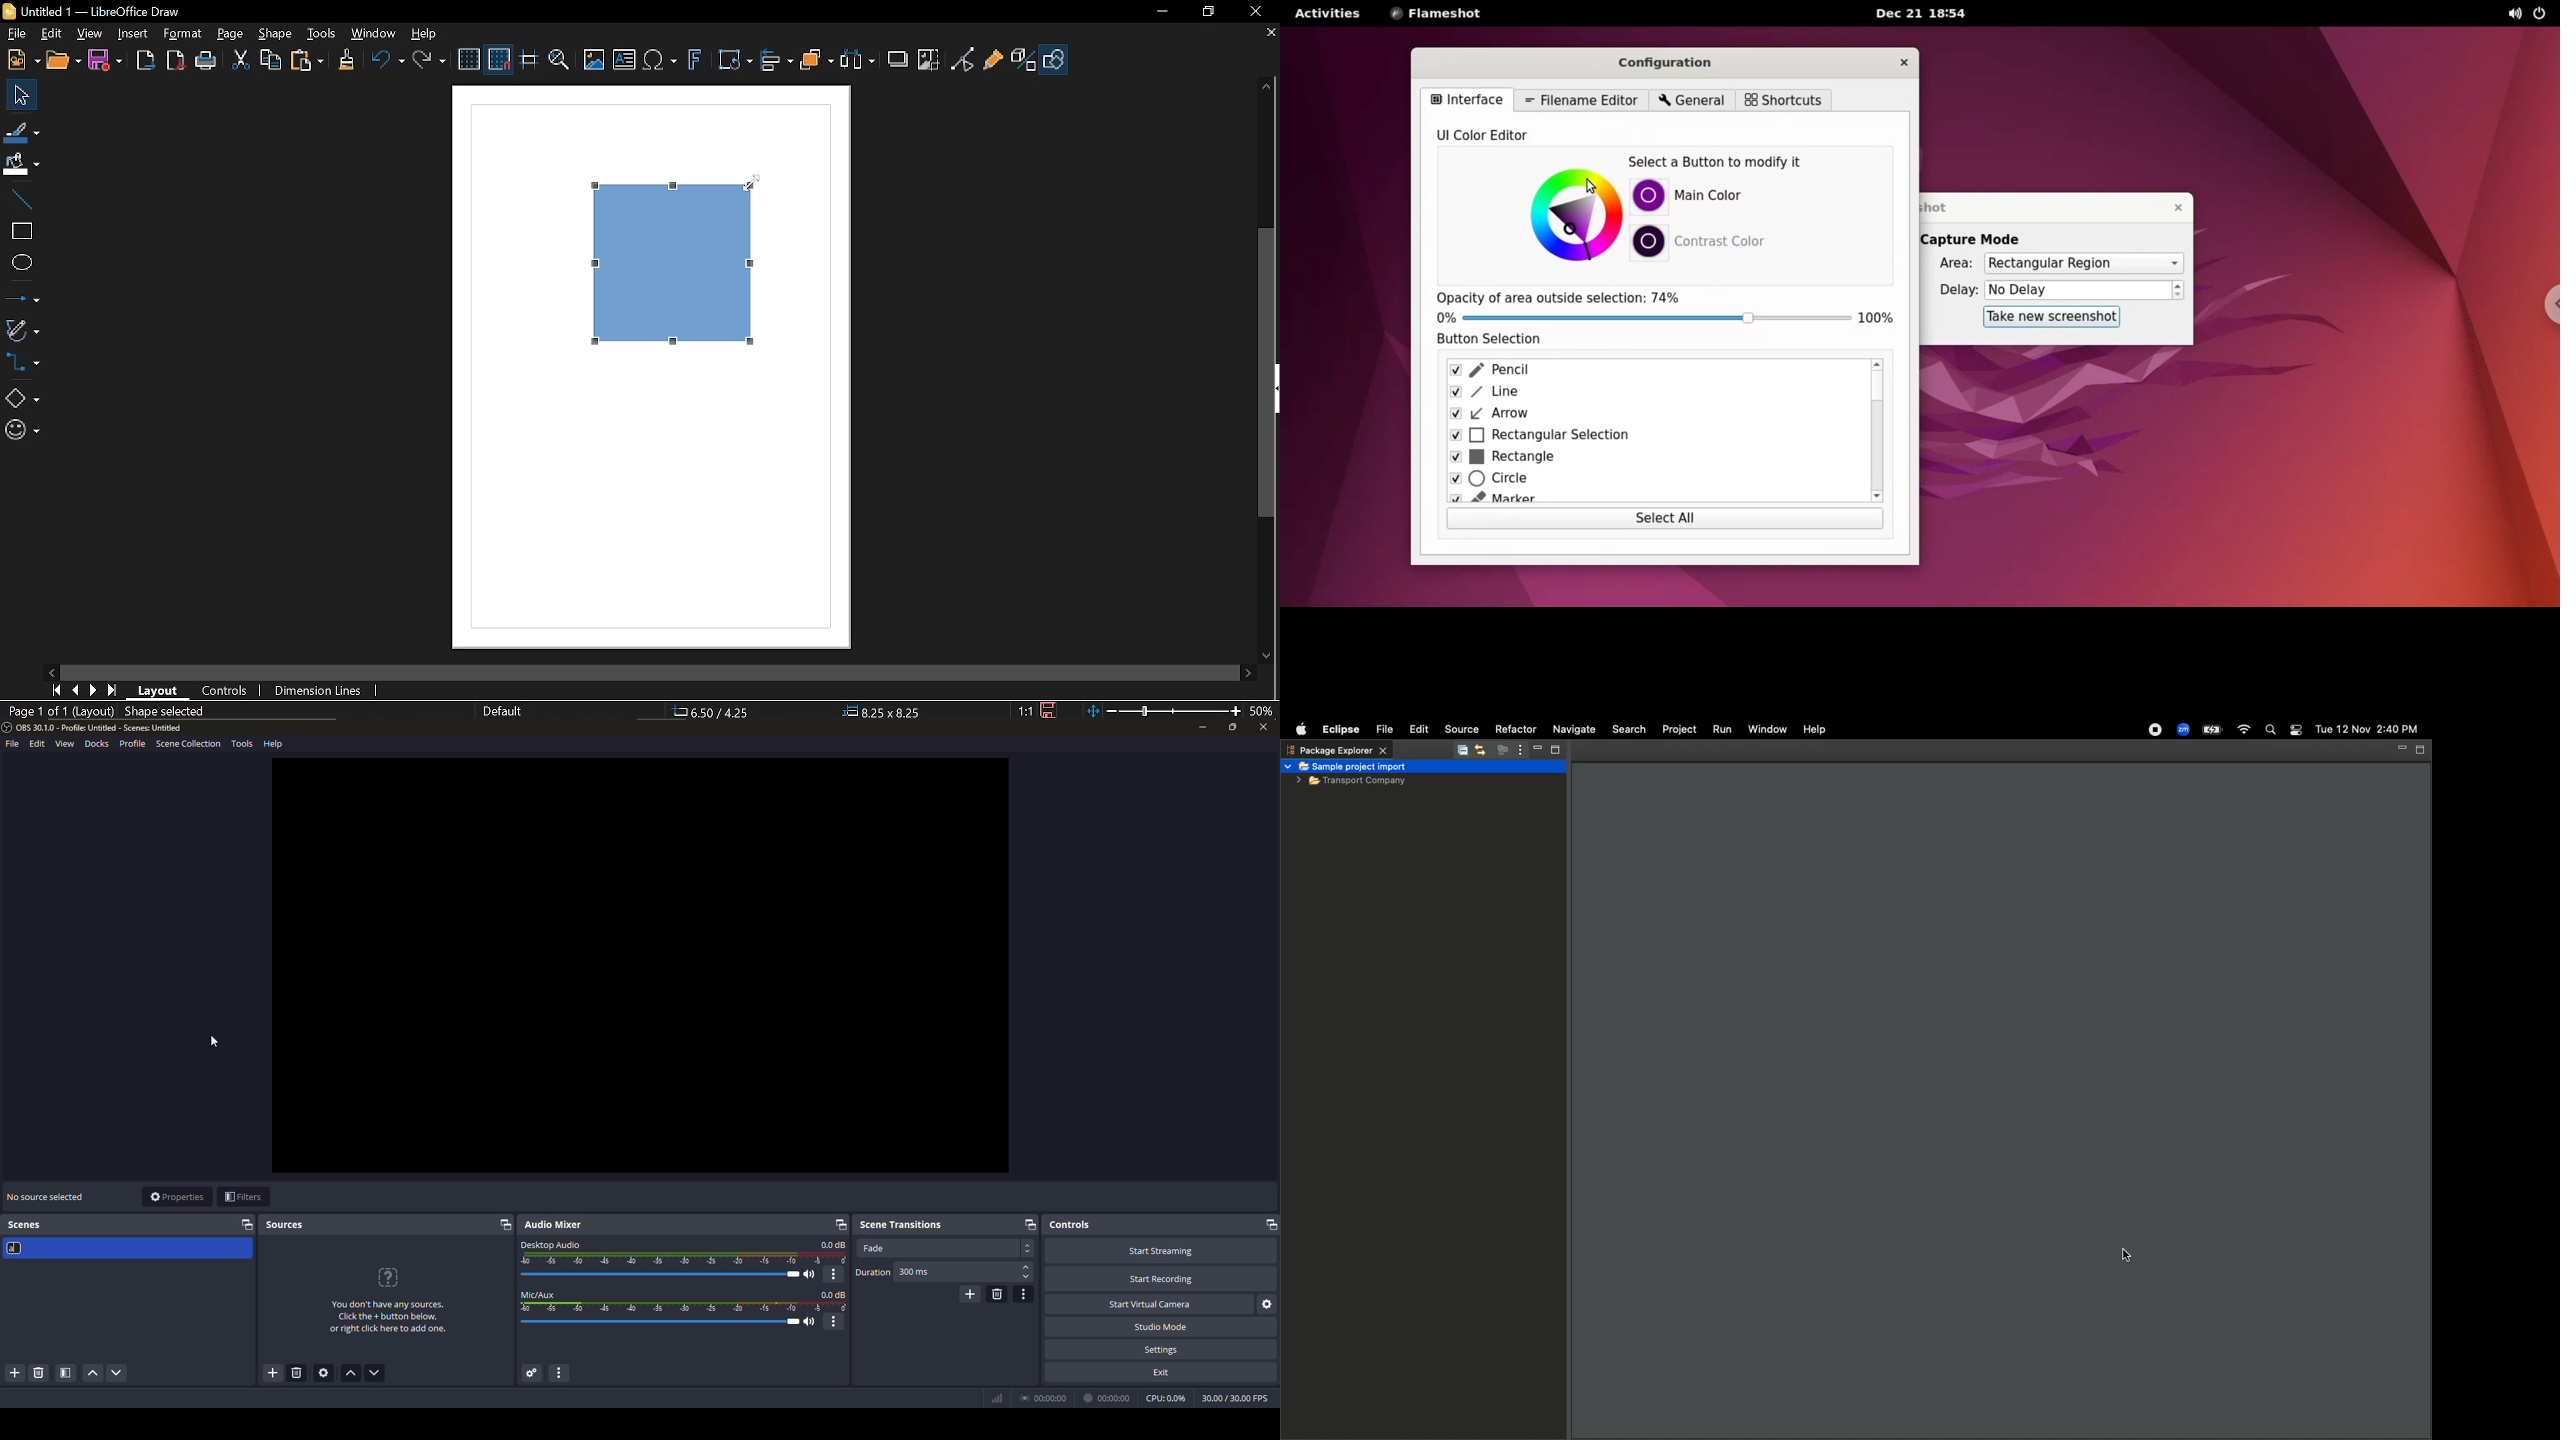  I want to click on Page, so click(230, 34).